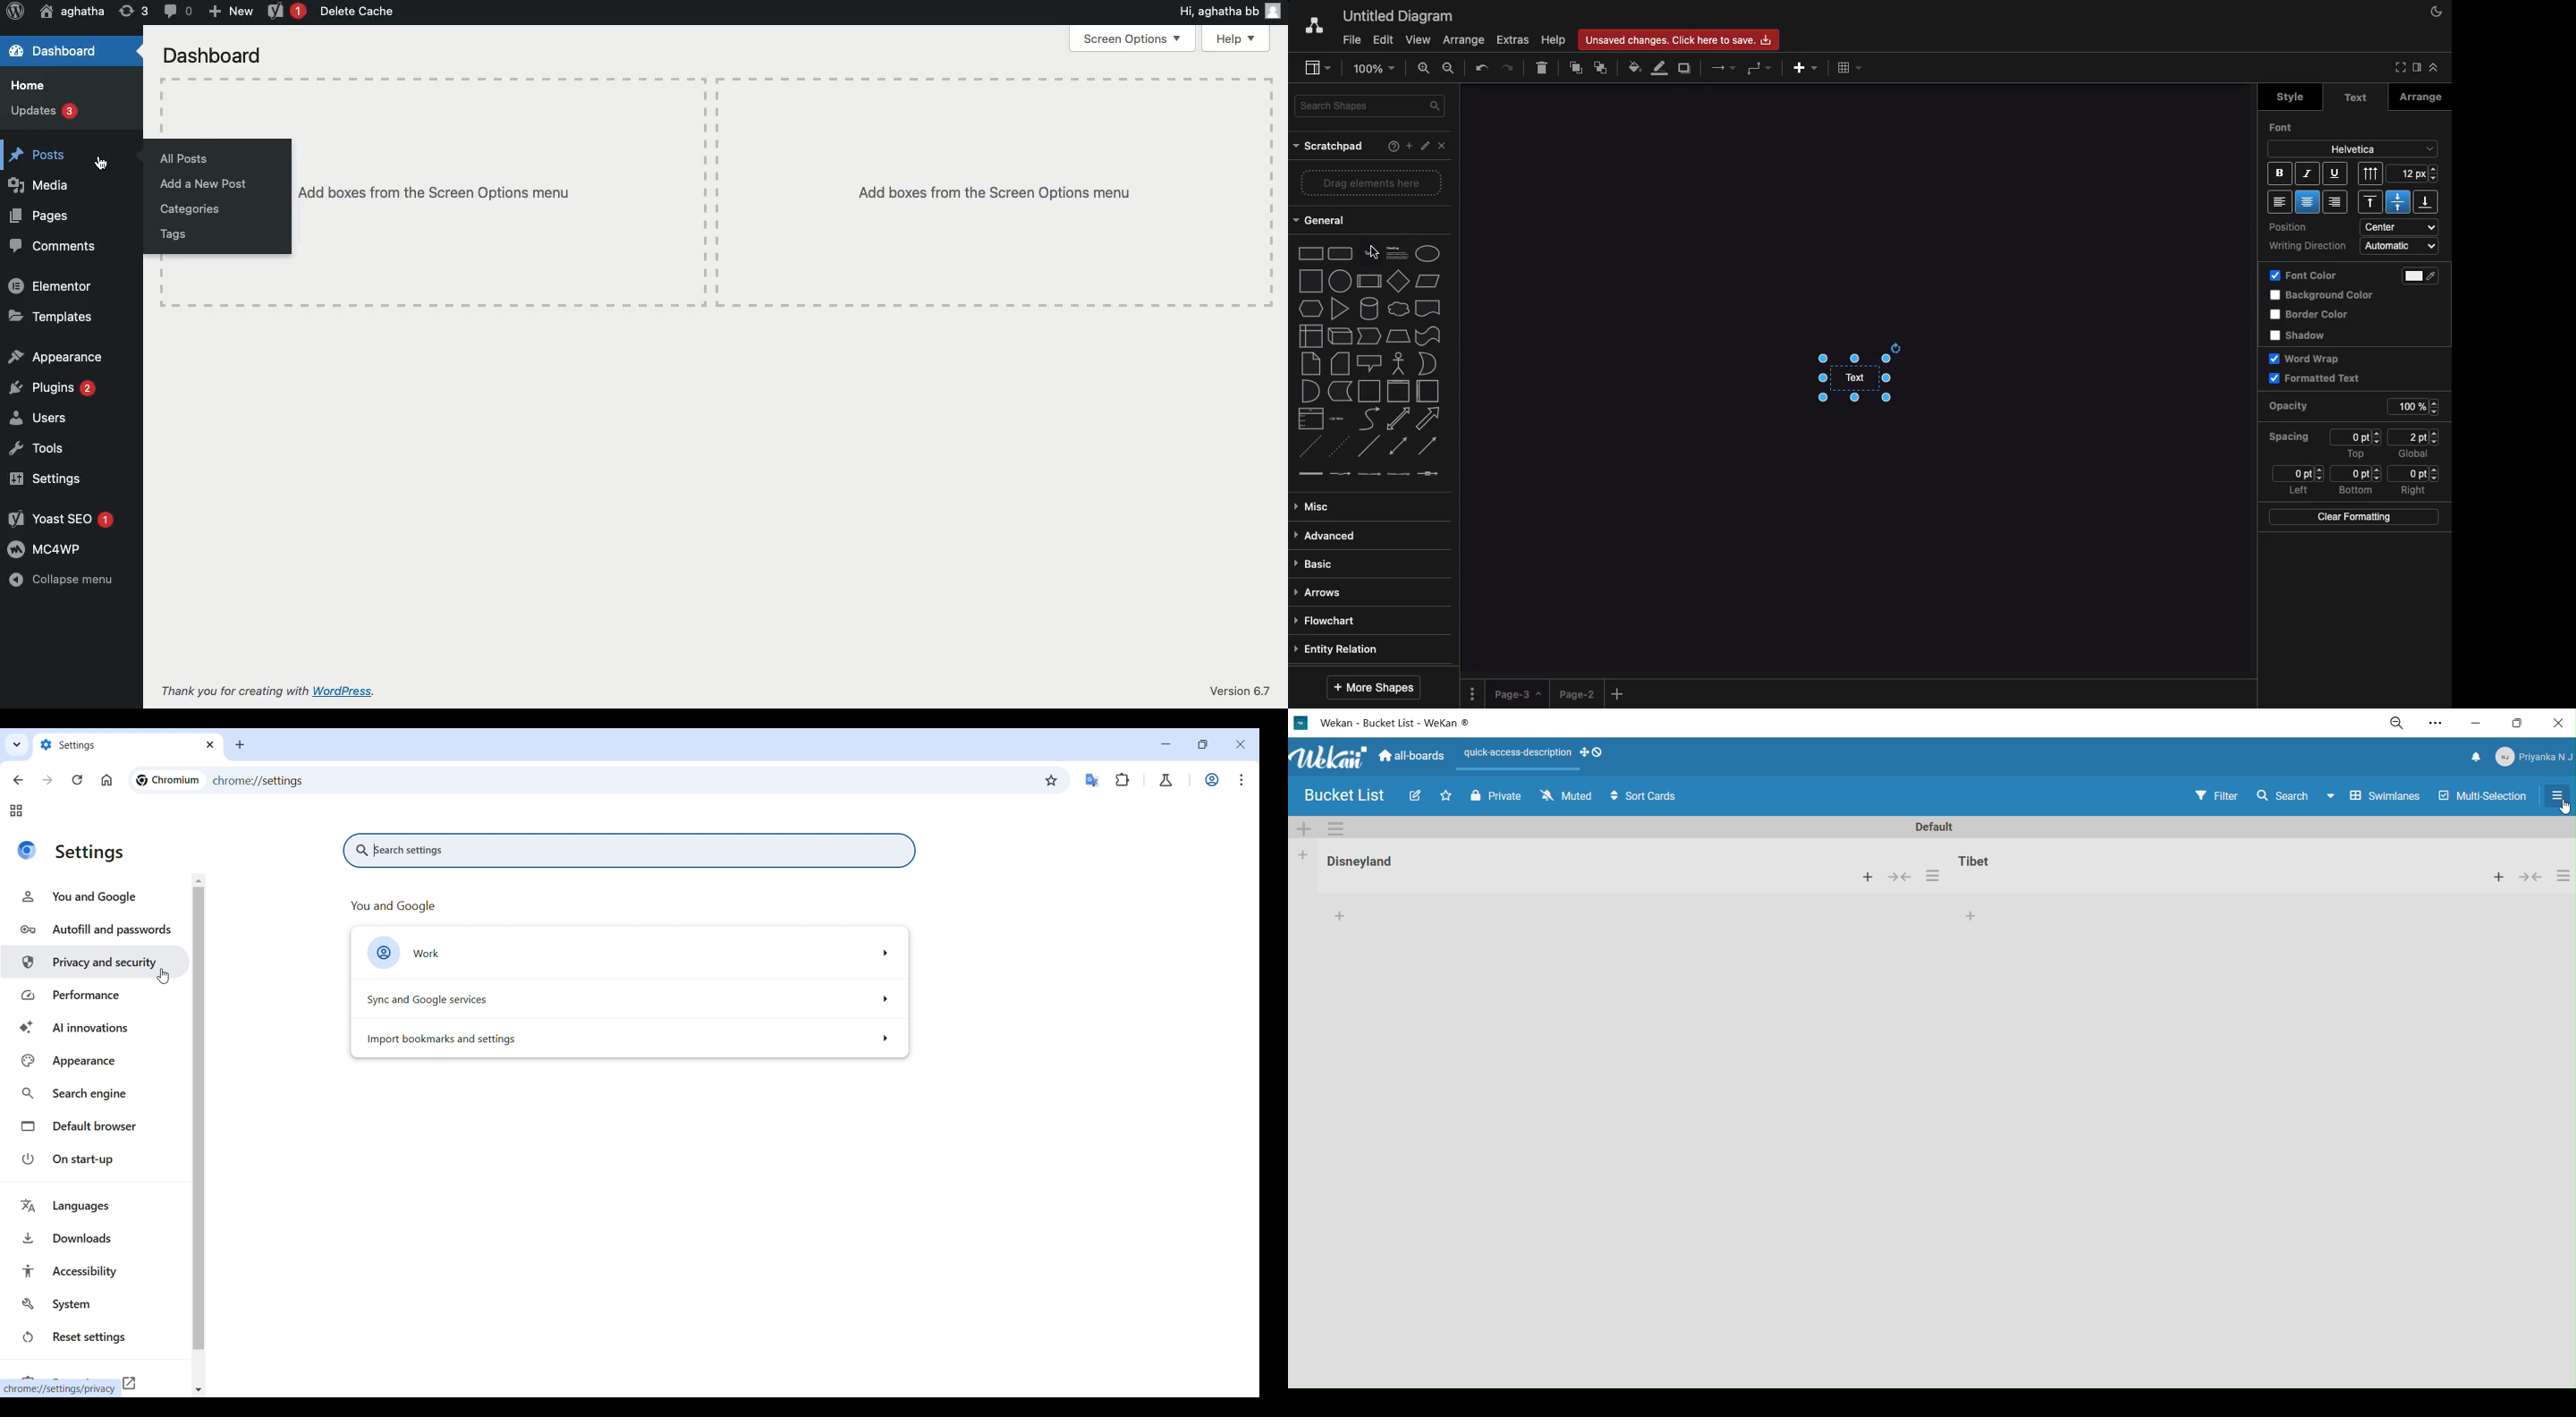  Describe the element at coordinates (1311, 253) in the screenshot. I see `rectangle` at that location.